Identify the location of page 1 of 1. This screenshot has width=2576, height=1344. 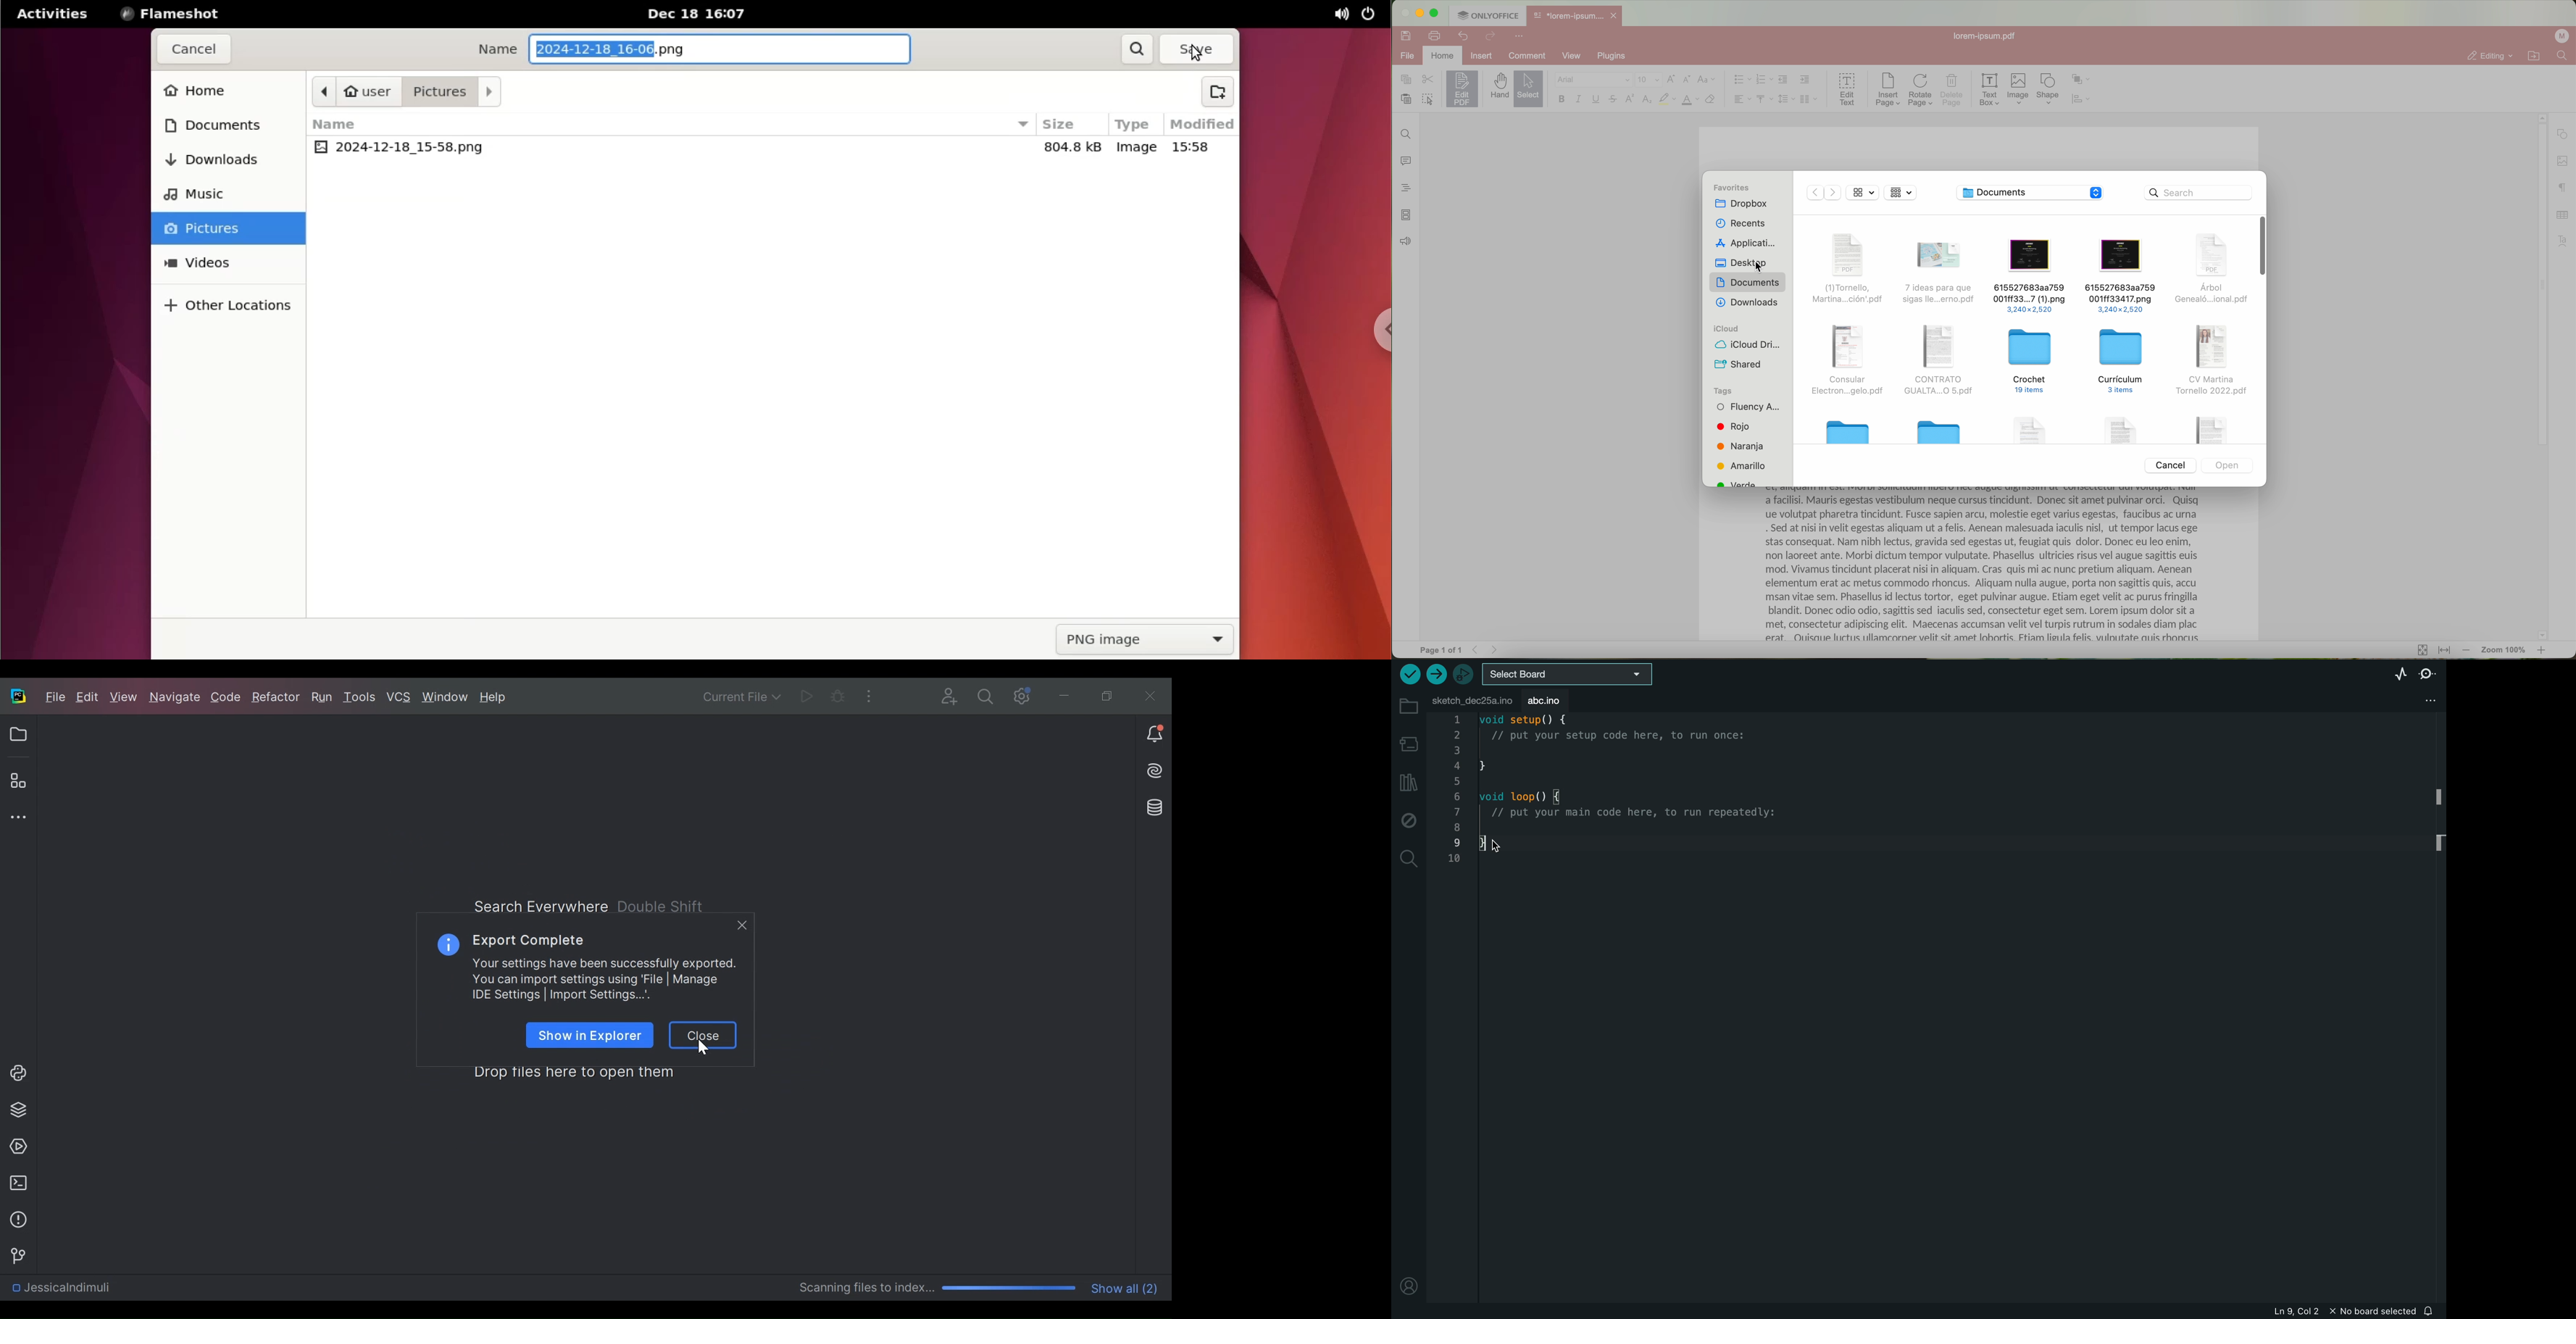
(1441, 650).